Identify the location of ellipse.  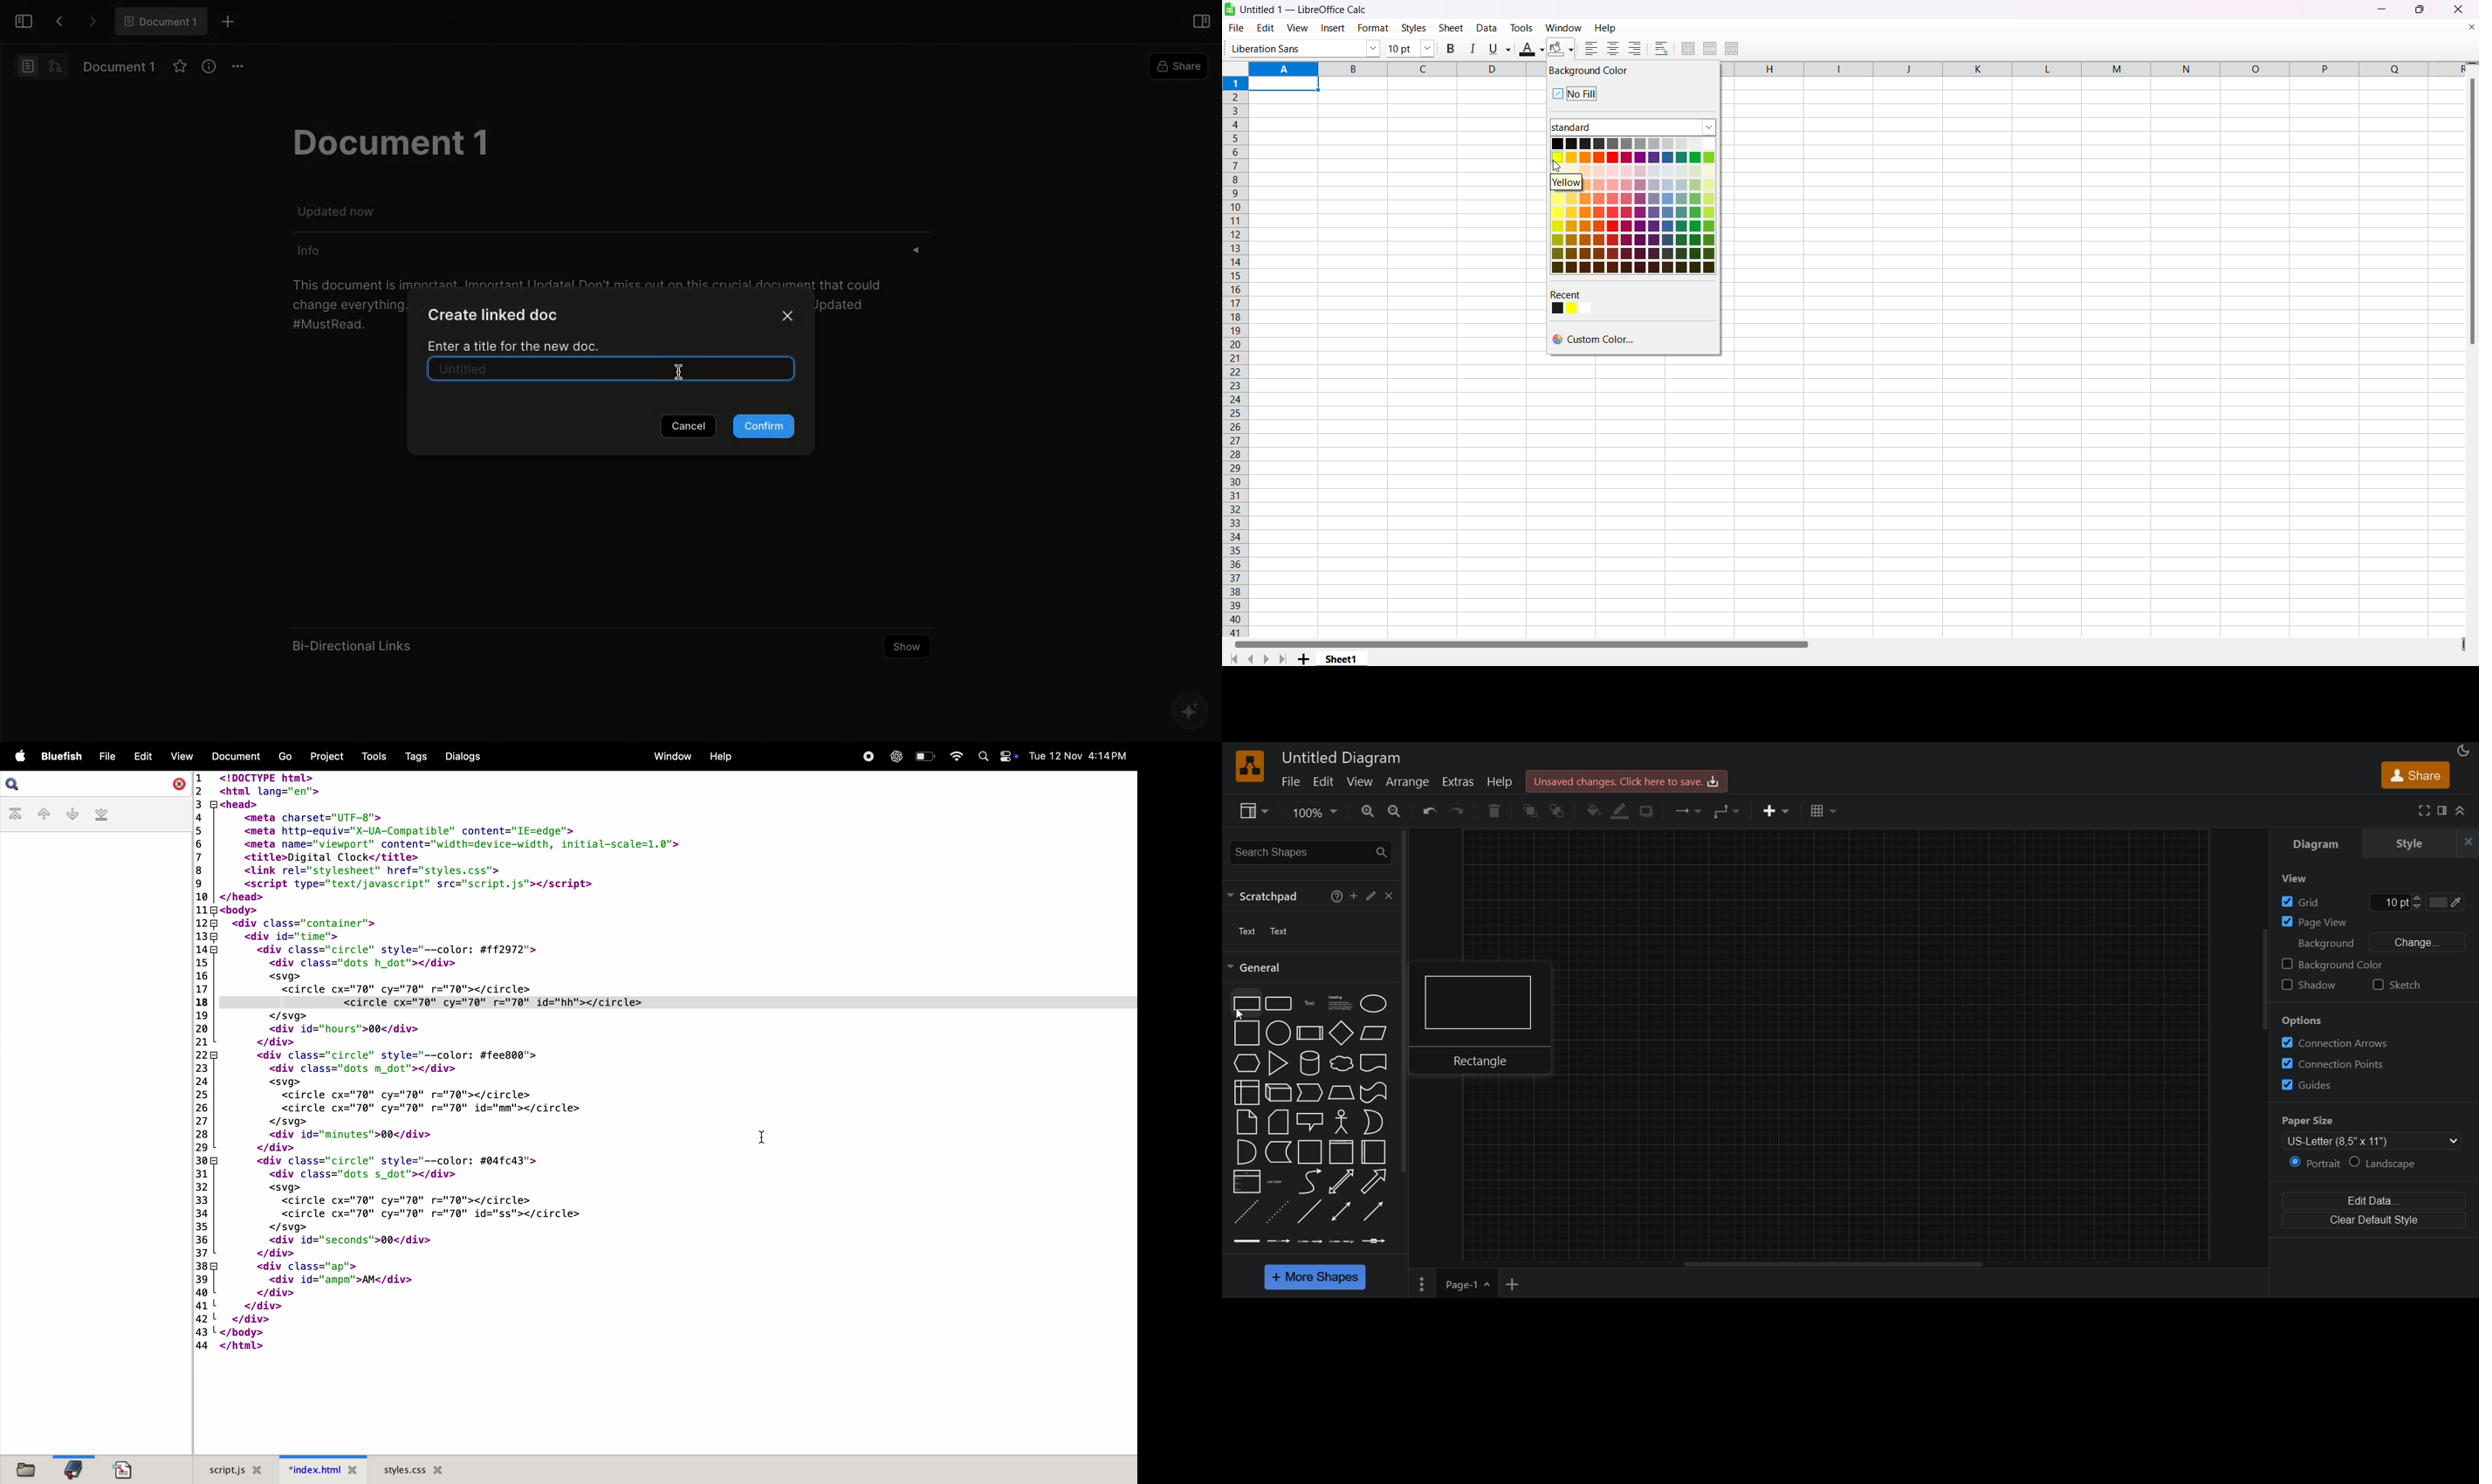
(1371, 1004).